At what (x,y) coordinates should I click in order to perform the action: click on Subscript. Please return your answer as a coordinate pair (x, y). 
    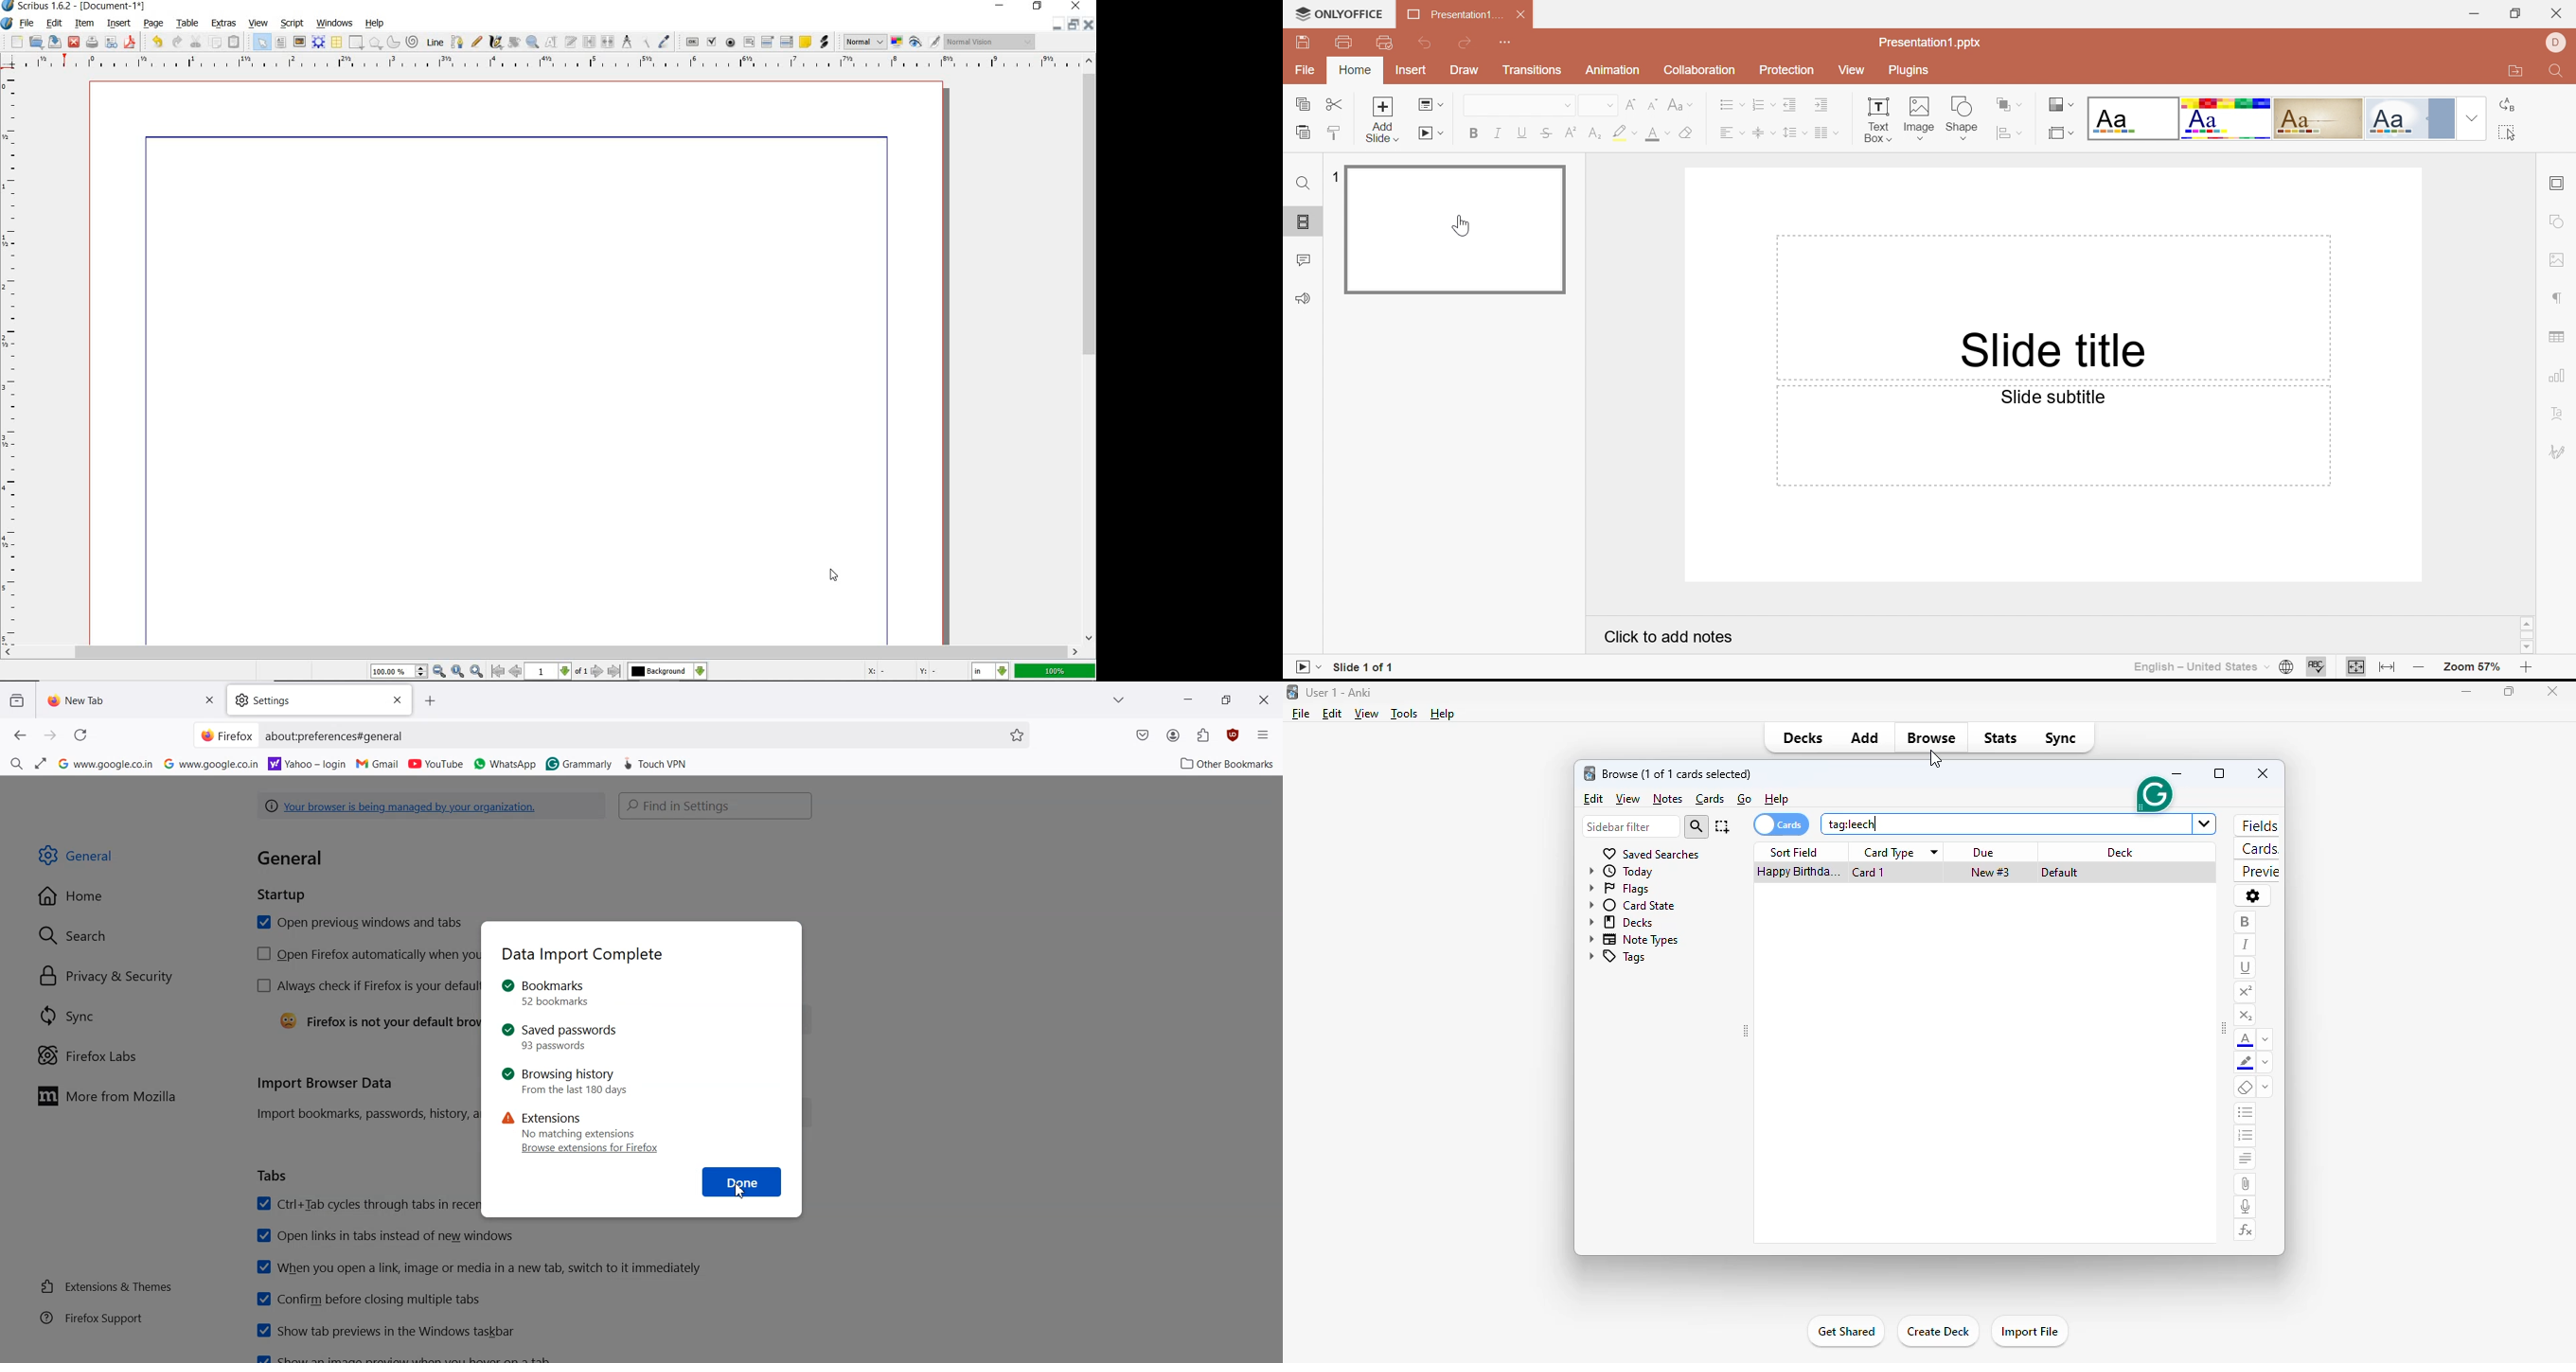
    Looking at the image, I should click on (1595, 133).